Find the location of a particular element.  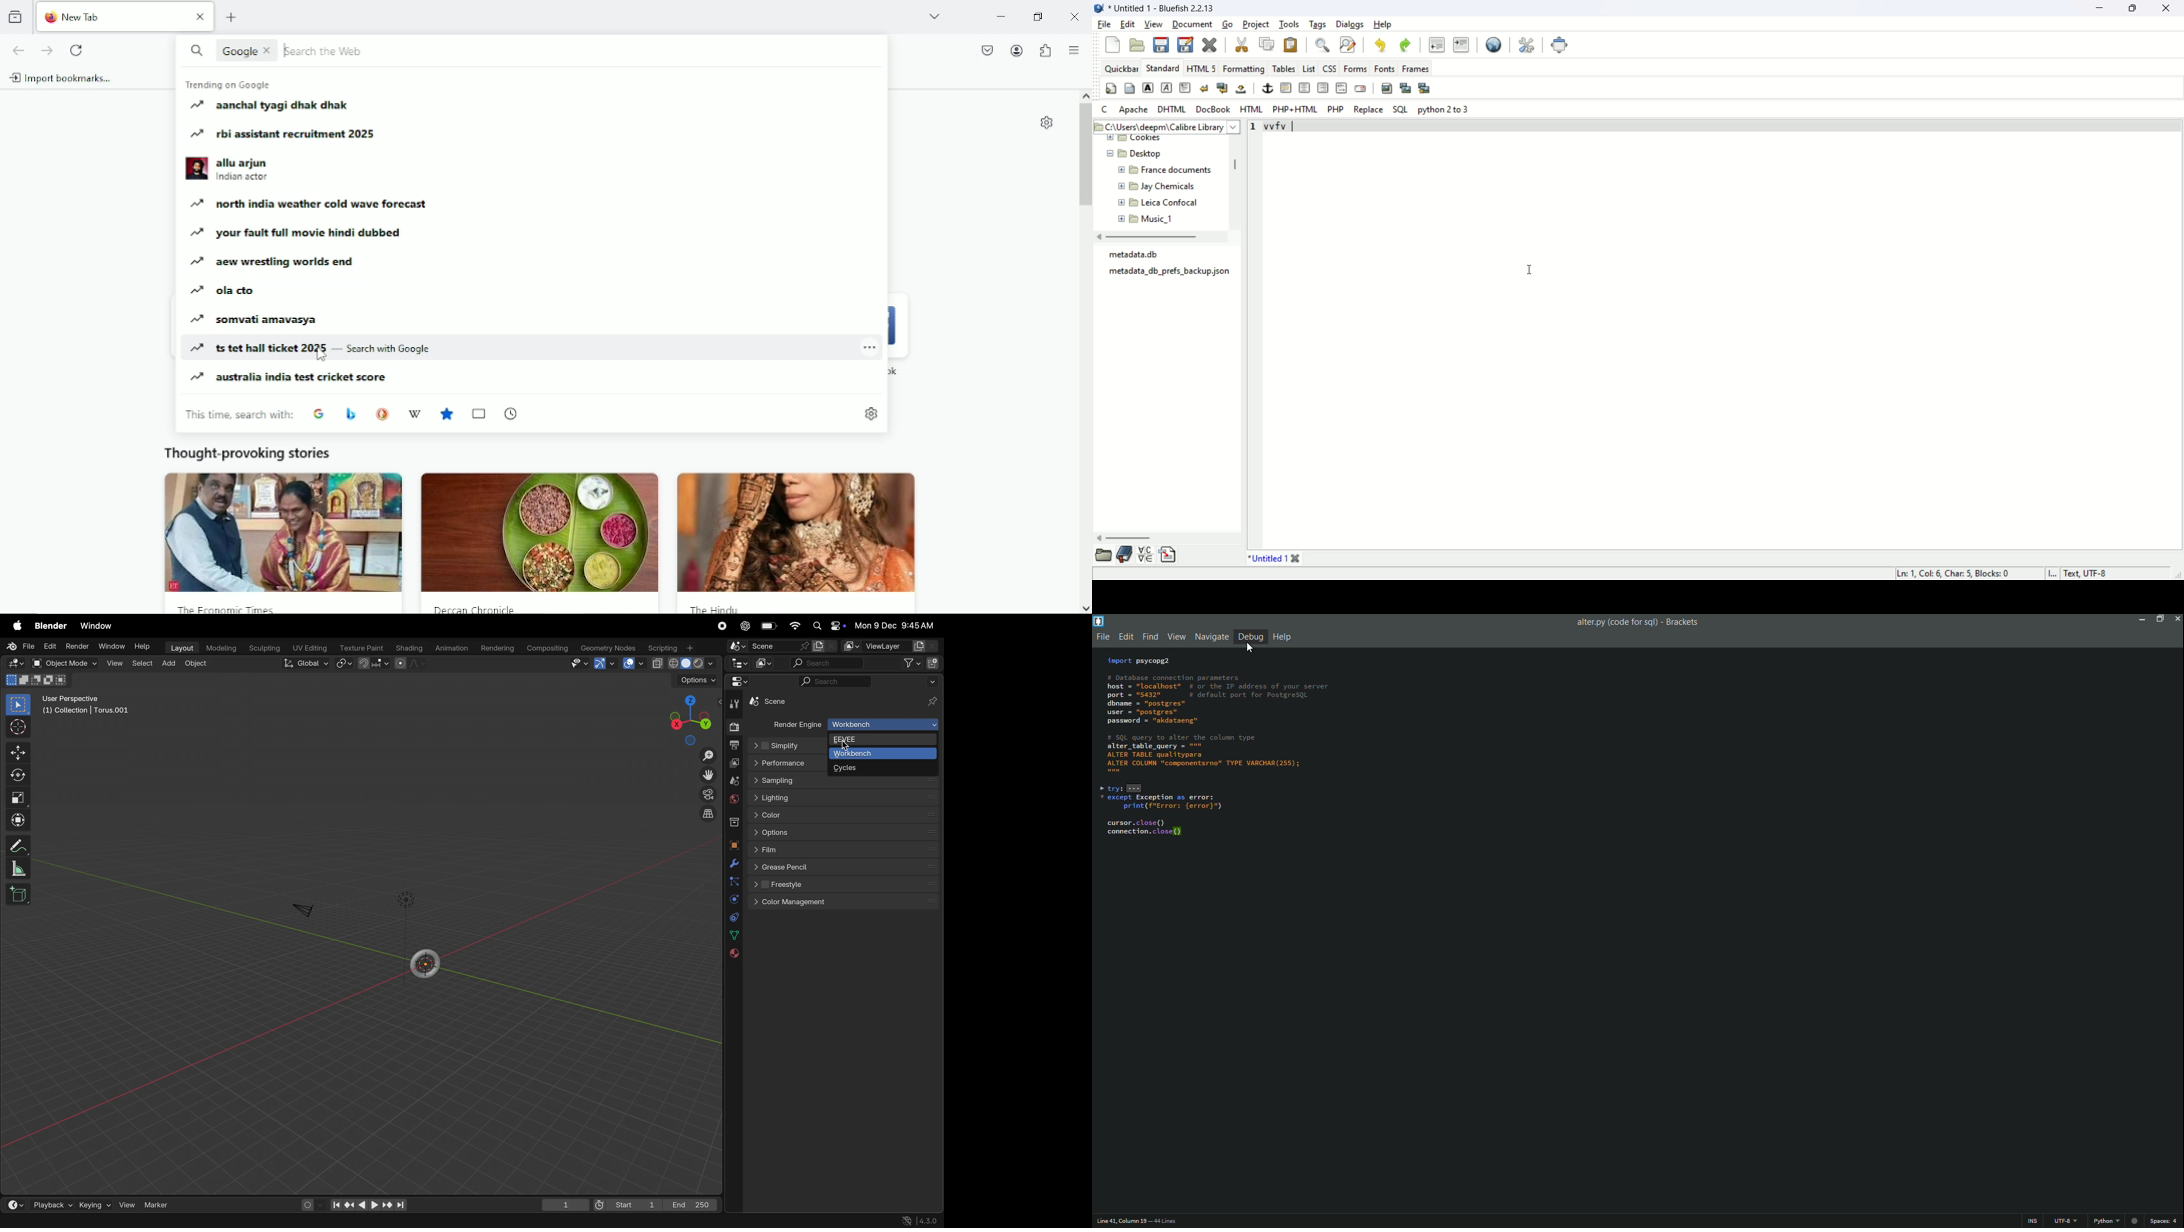

insert thumbnail is located at coordinates (1407, 88).